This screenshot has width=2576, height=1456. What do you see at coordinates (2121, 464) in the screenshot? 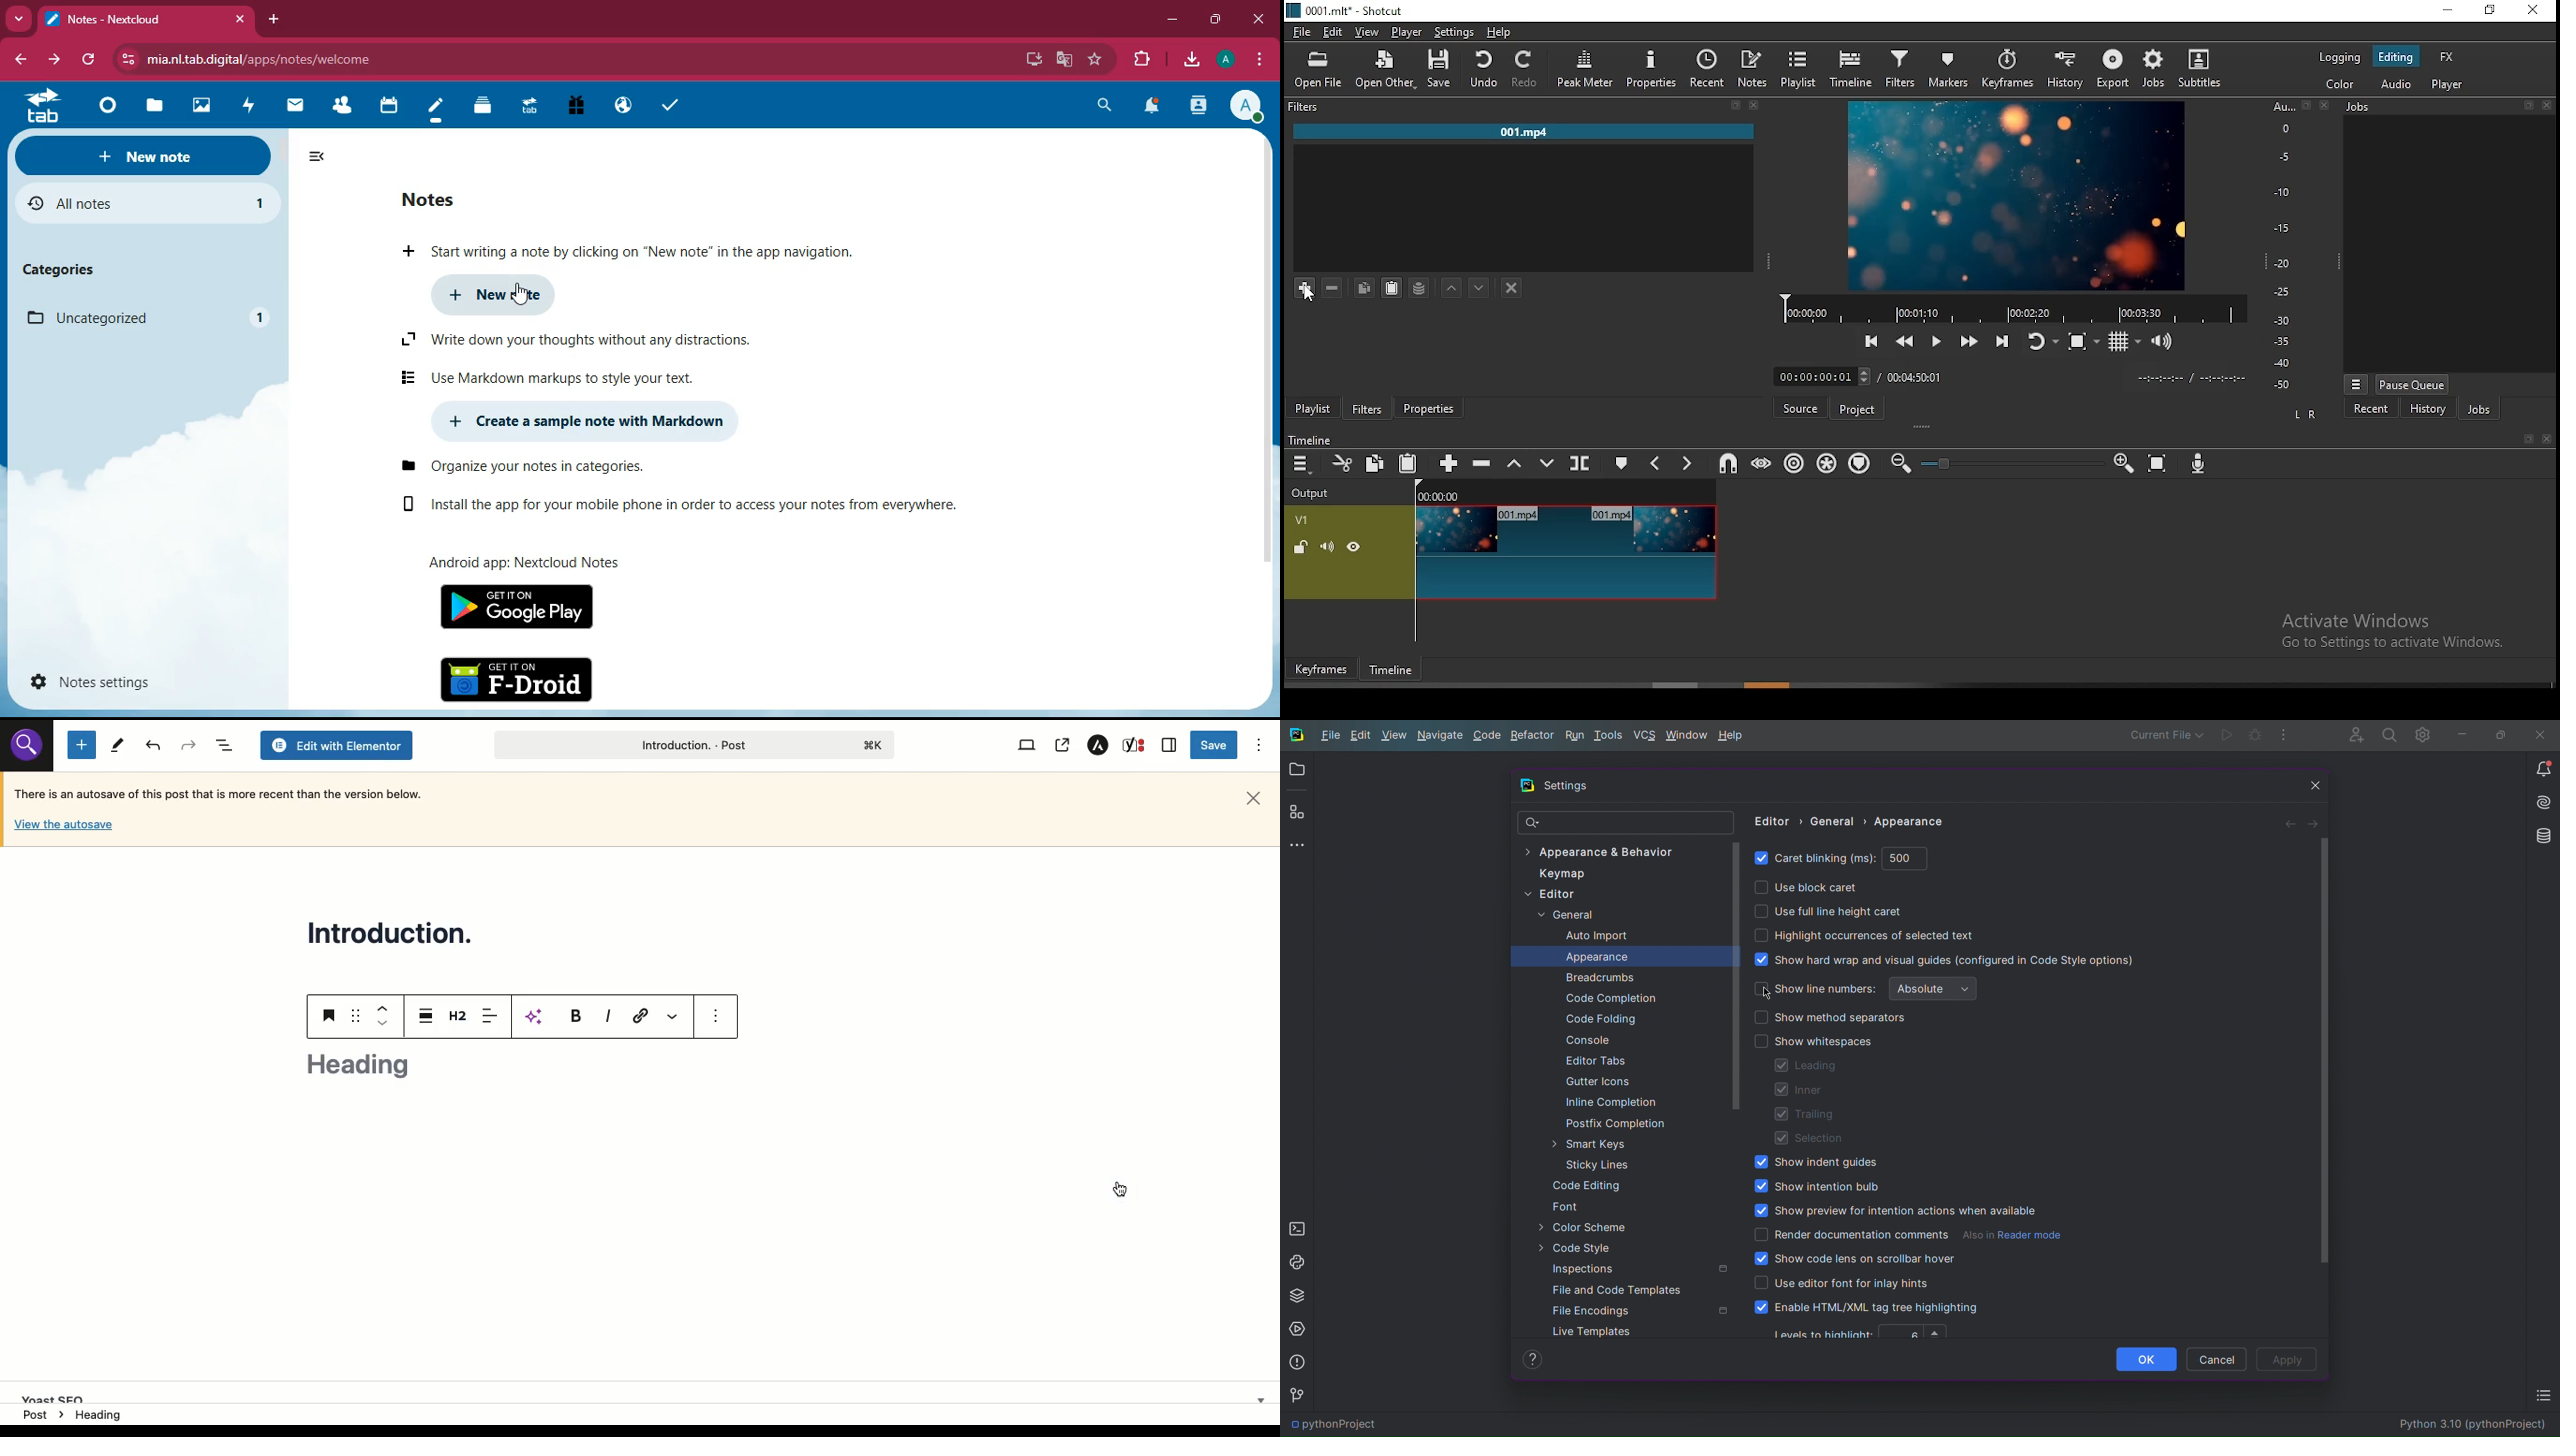
I see `zoom timeline In` at bounding box center [2121, 464].